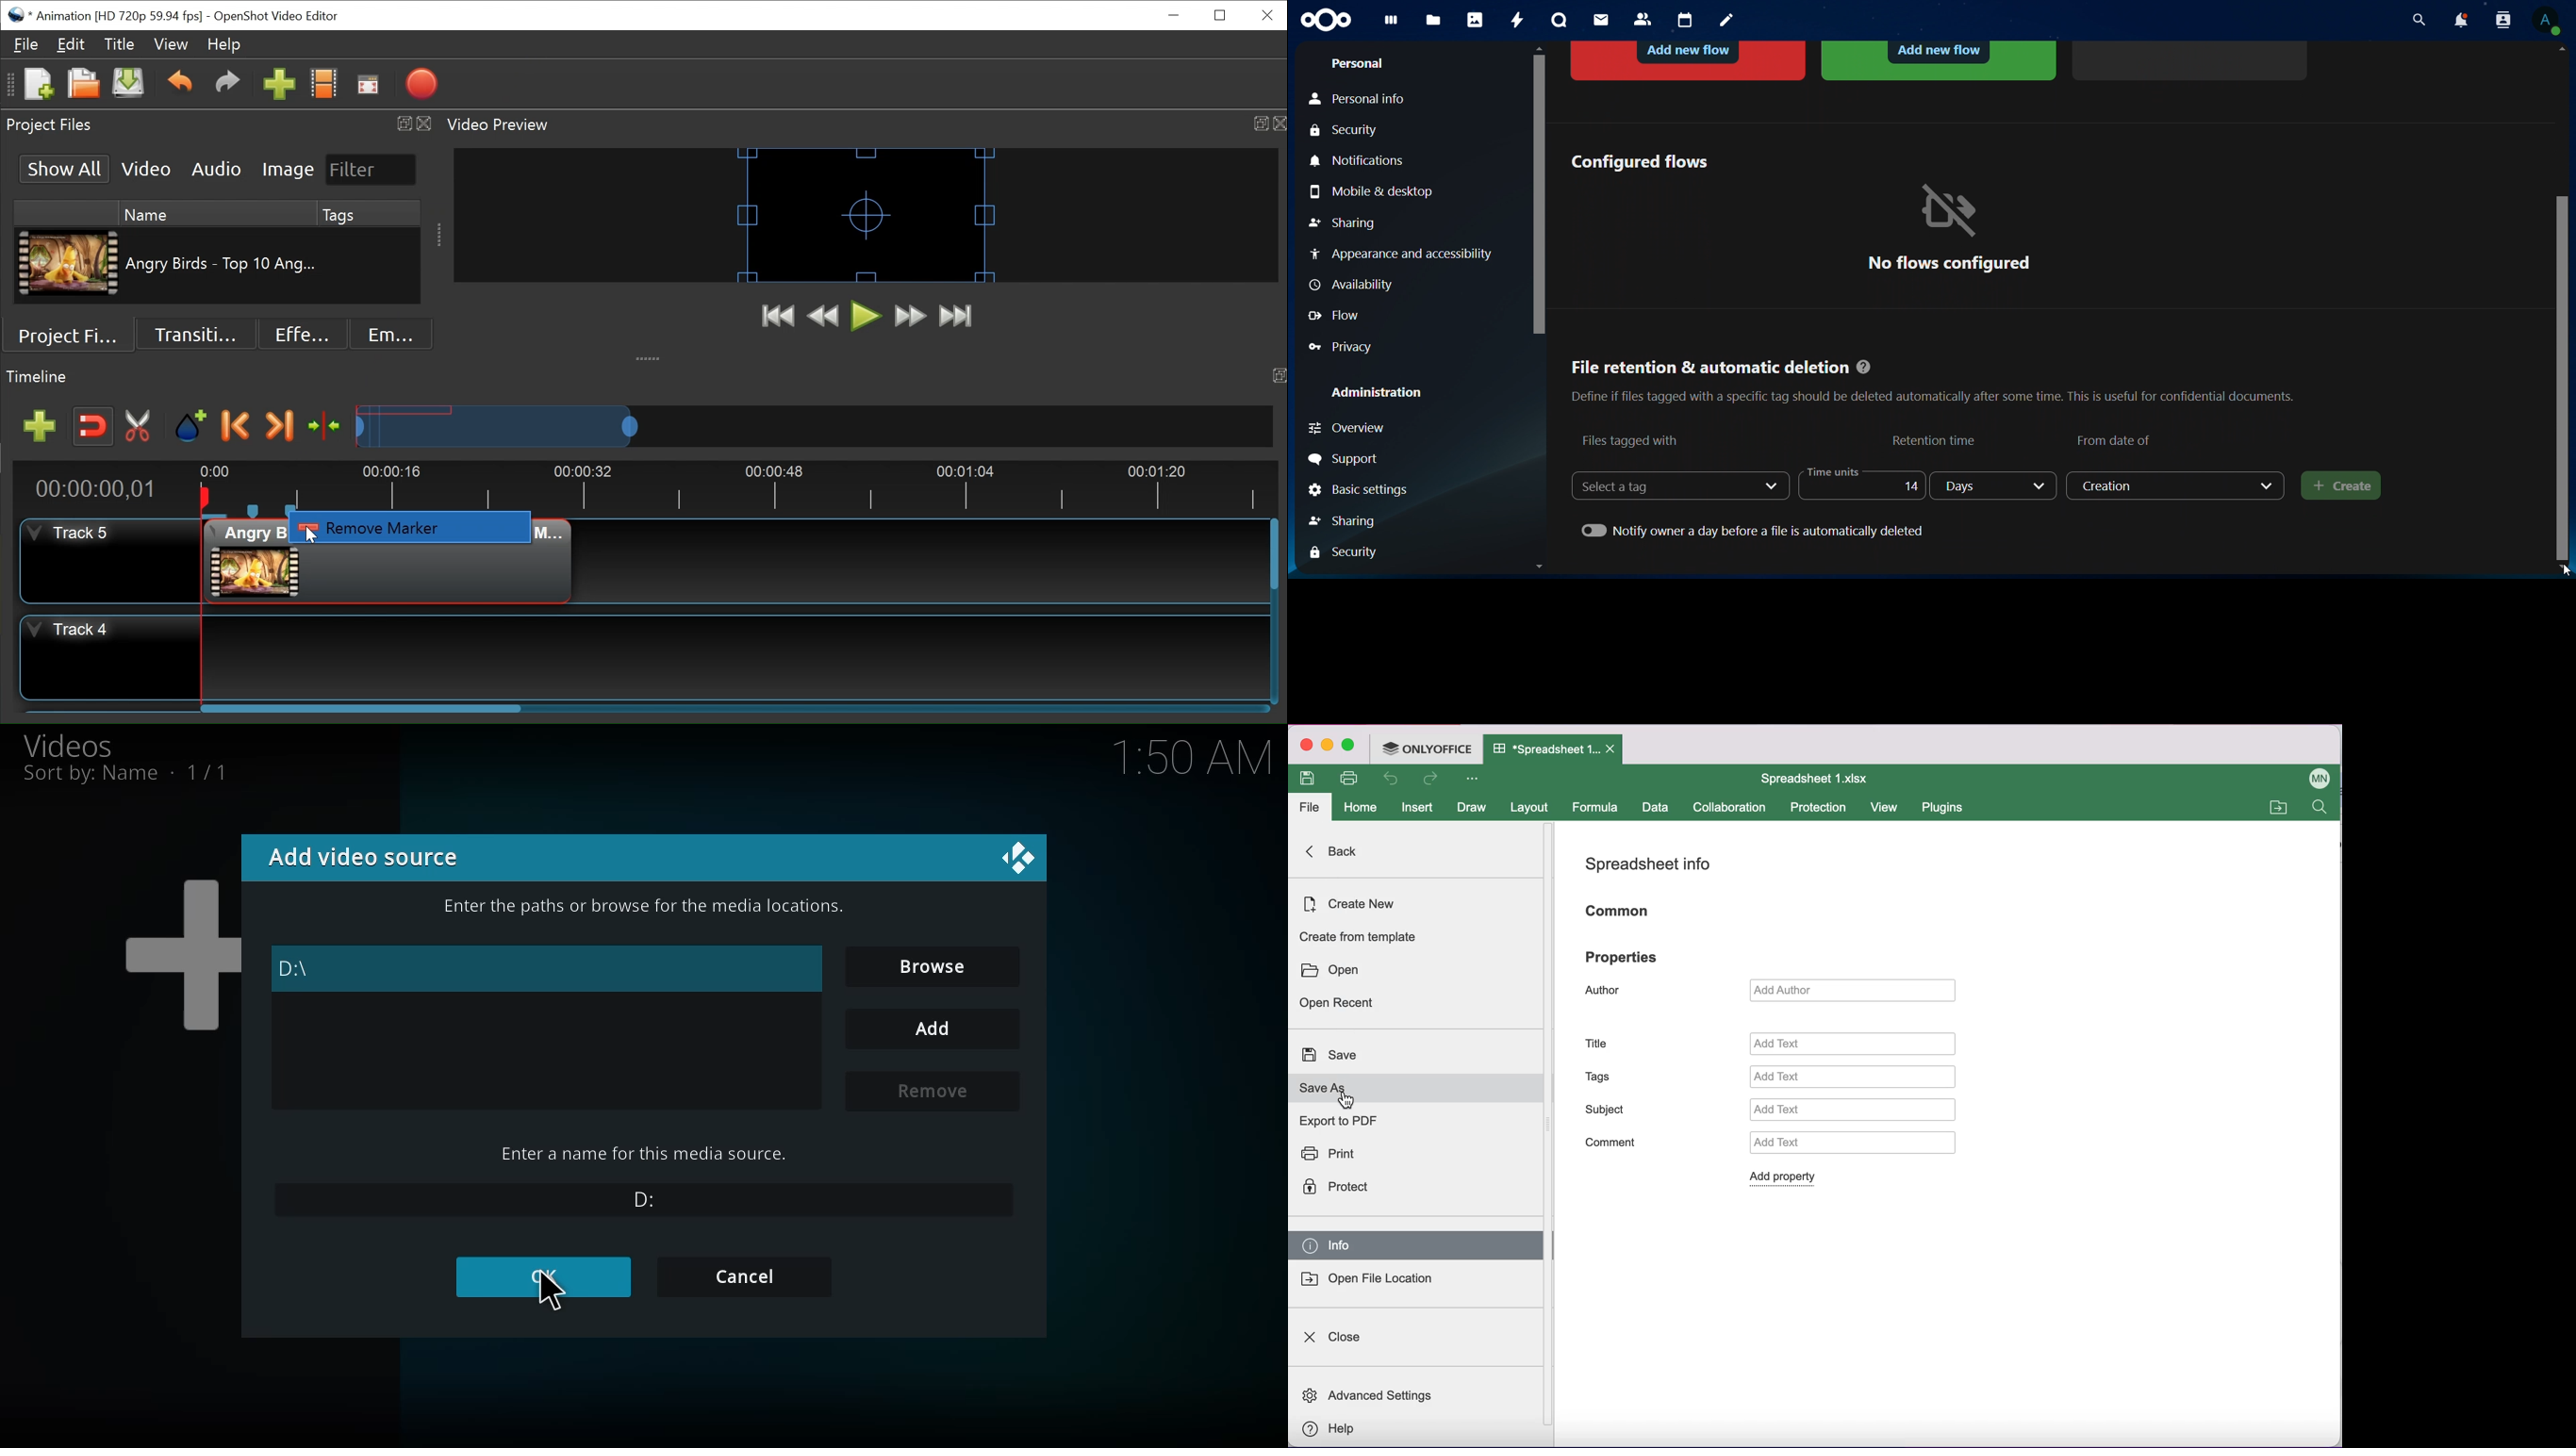 The image size is (2576, 1456). Describe the element at coordinates (1348, 552) in the screenshot. I see `security` at that location.